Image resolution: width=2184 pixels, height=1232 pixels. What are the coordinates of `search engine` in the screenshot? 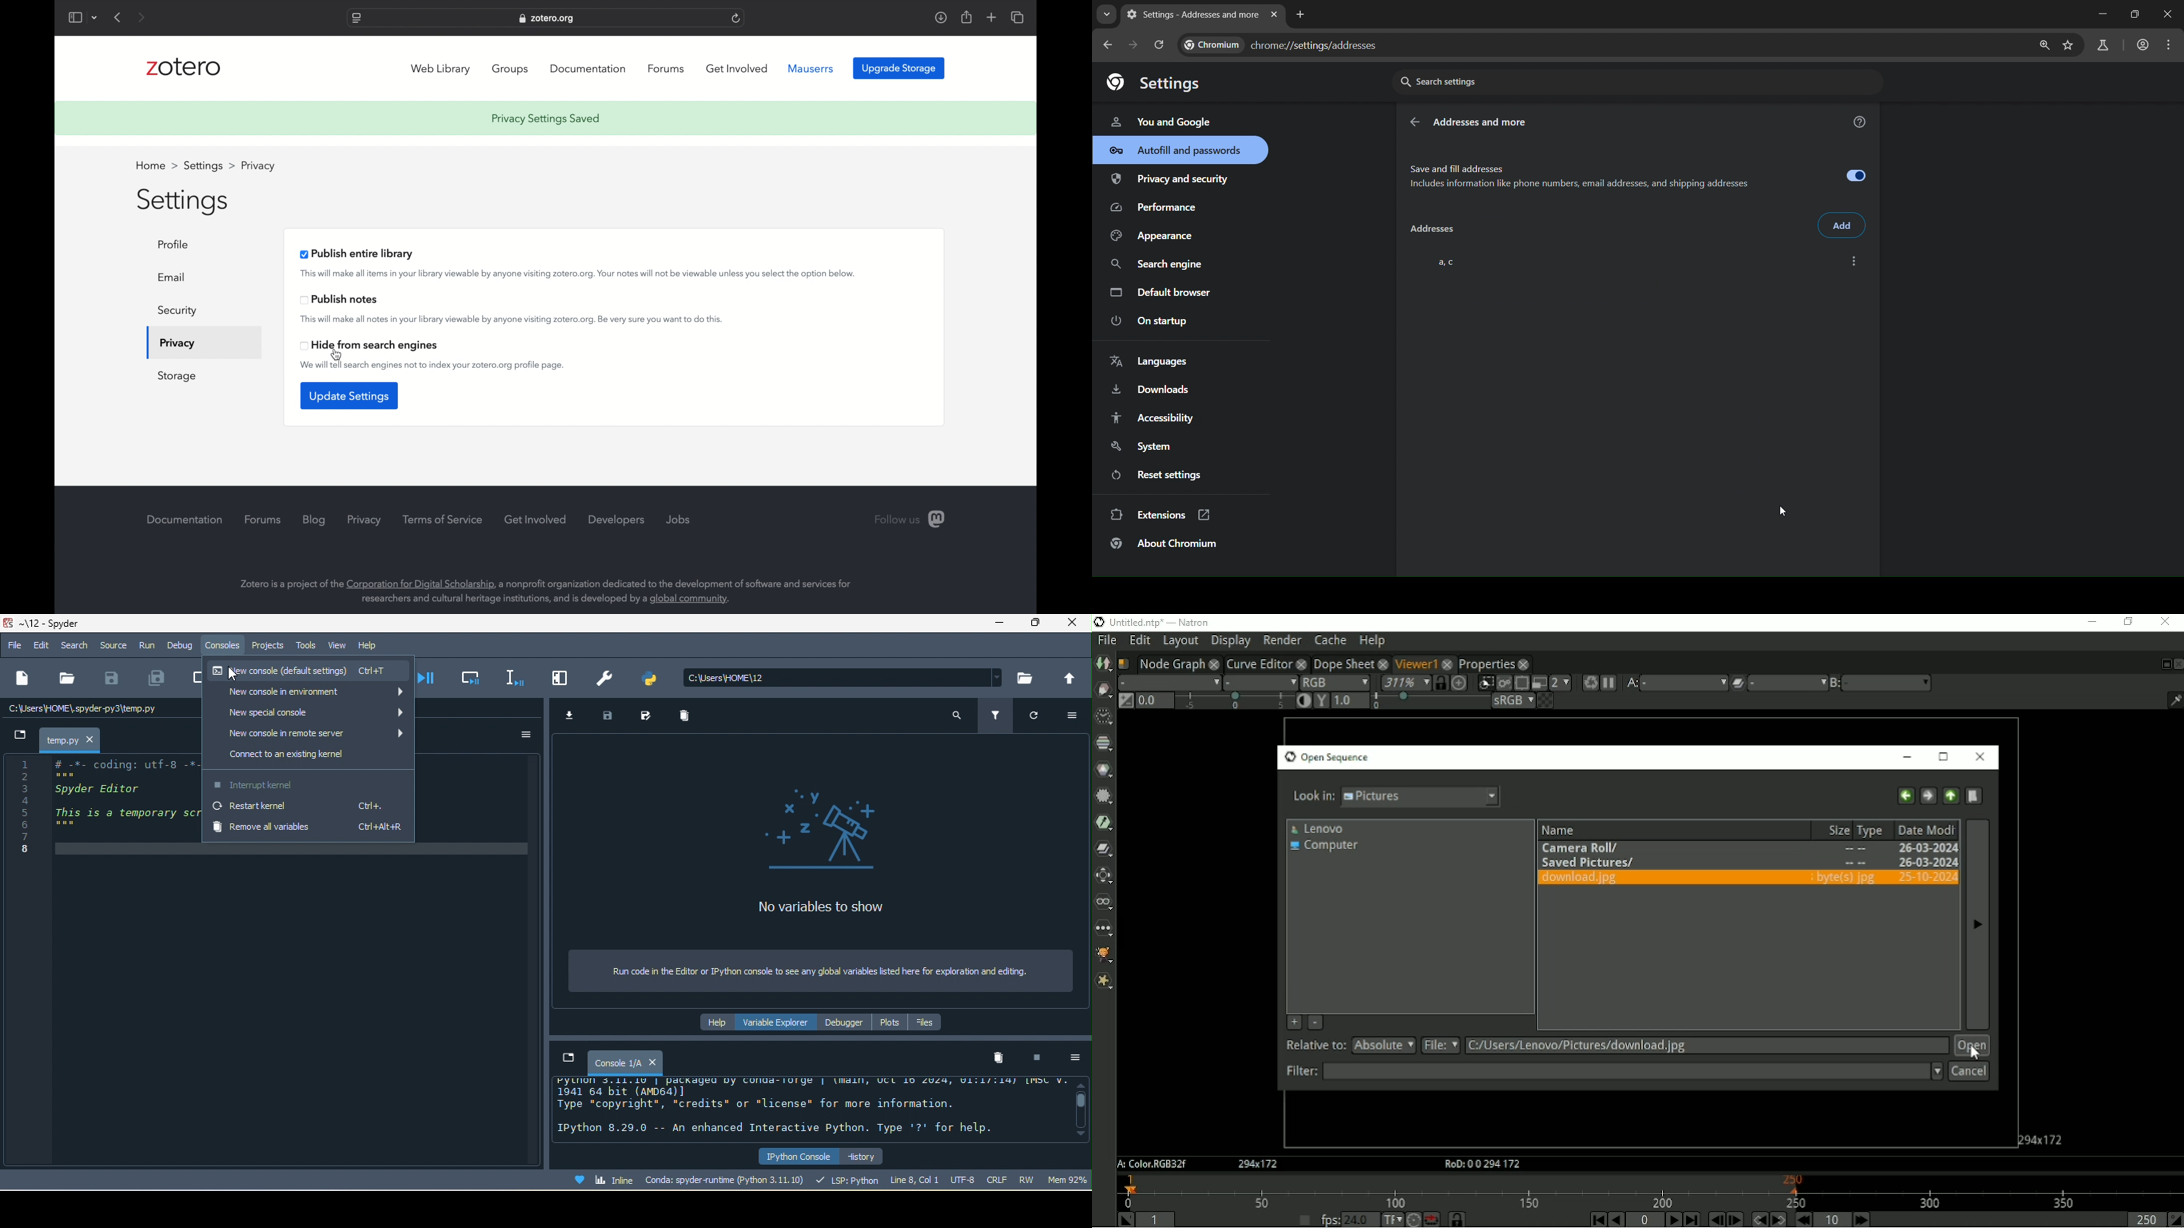 It's located at (1160, 265).